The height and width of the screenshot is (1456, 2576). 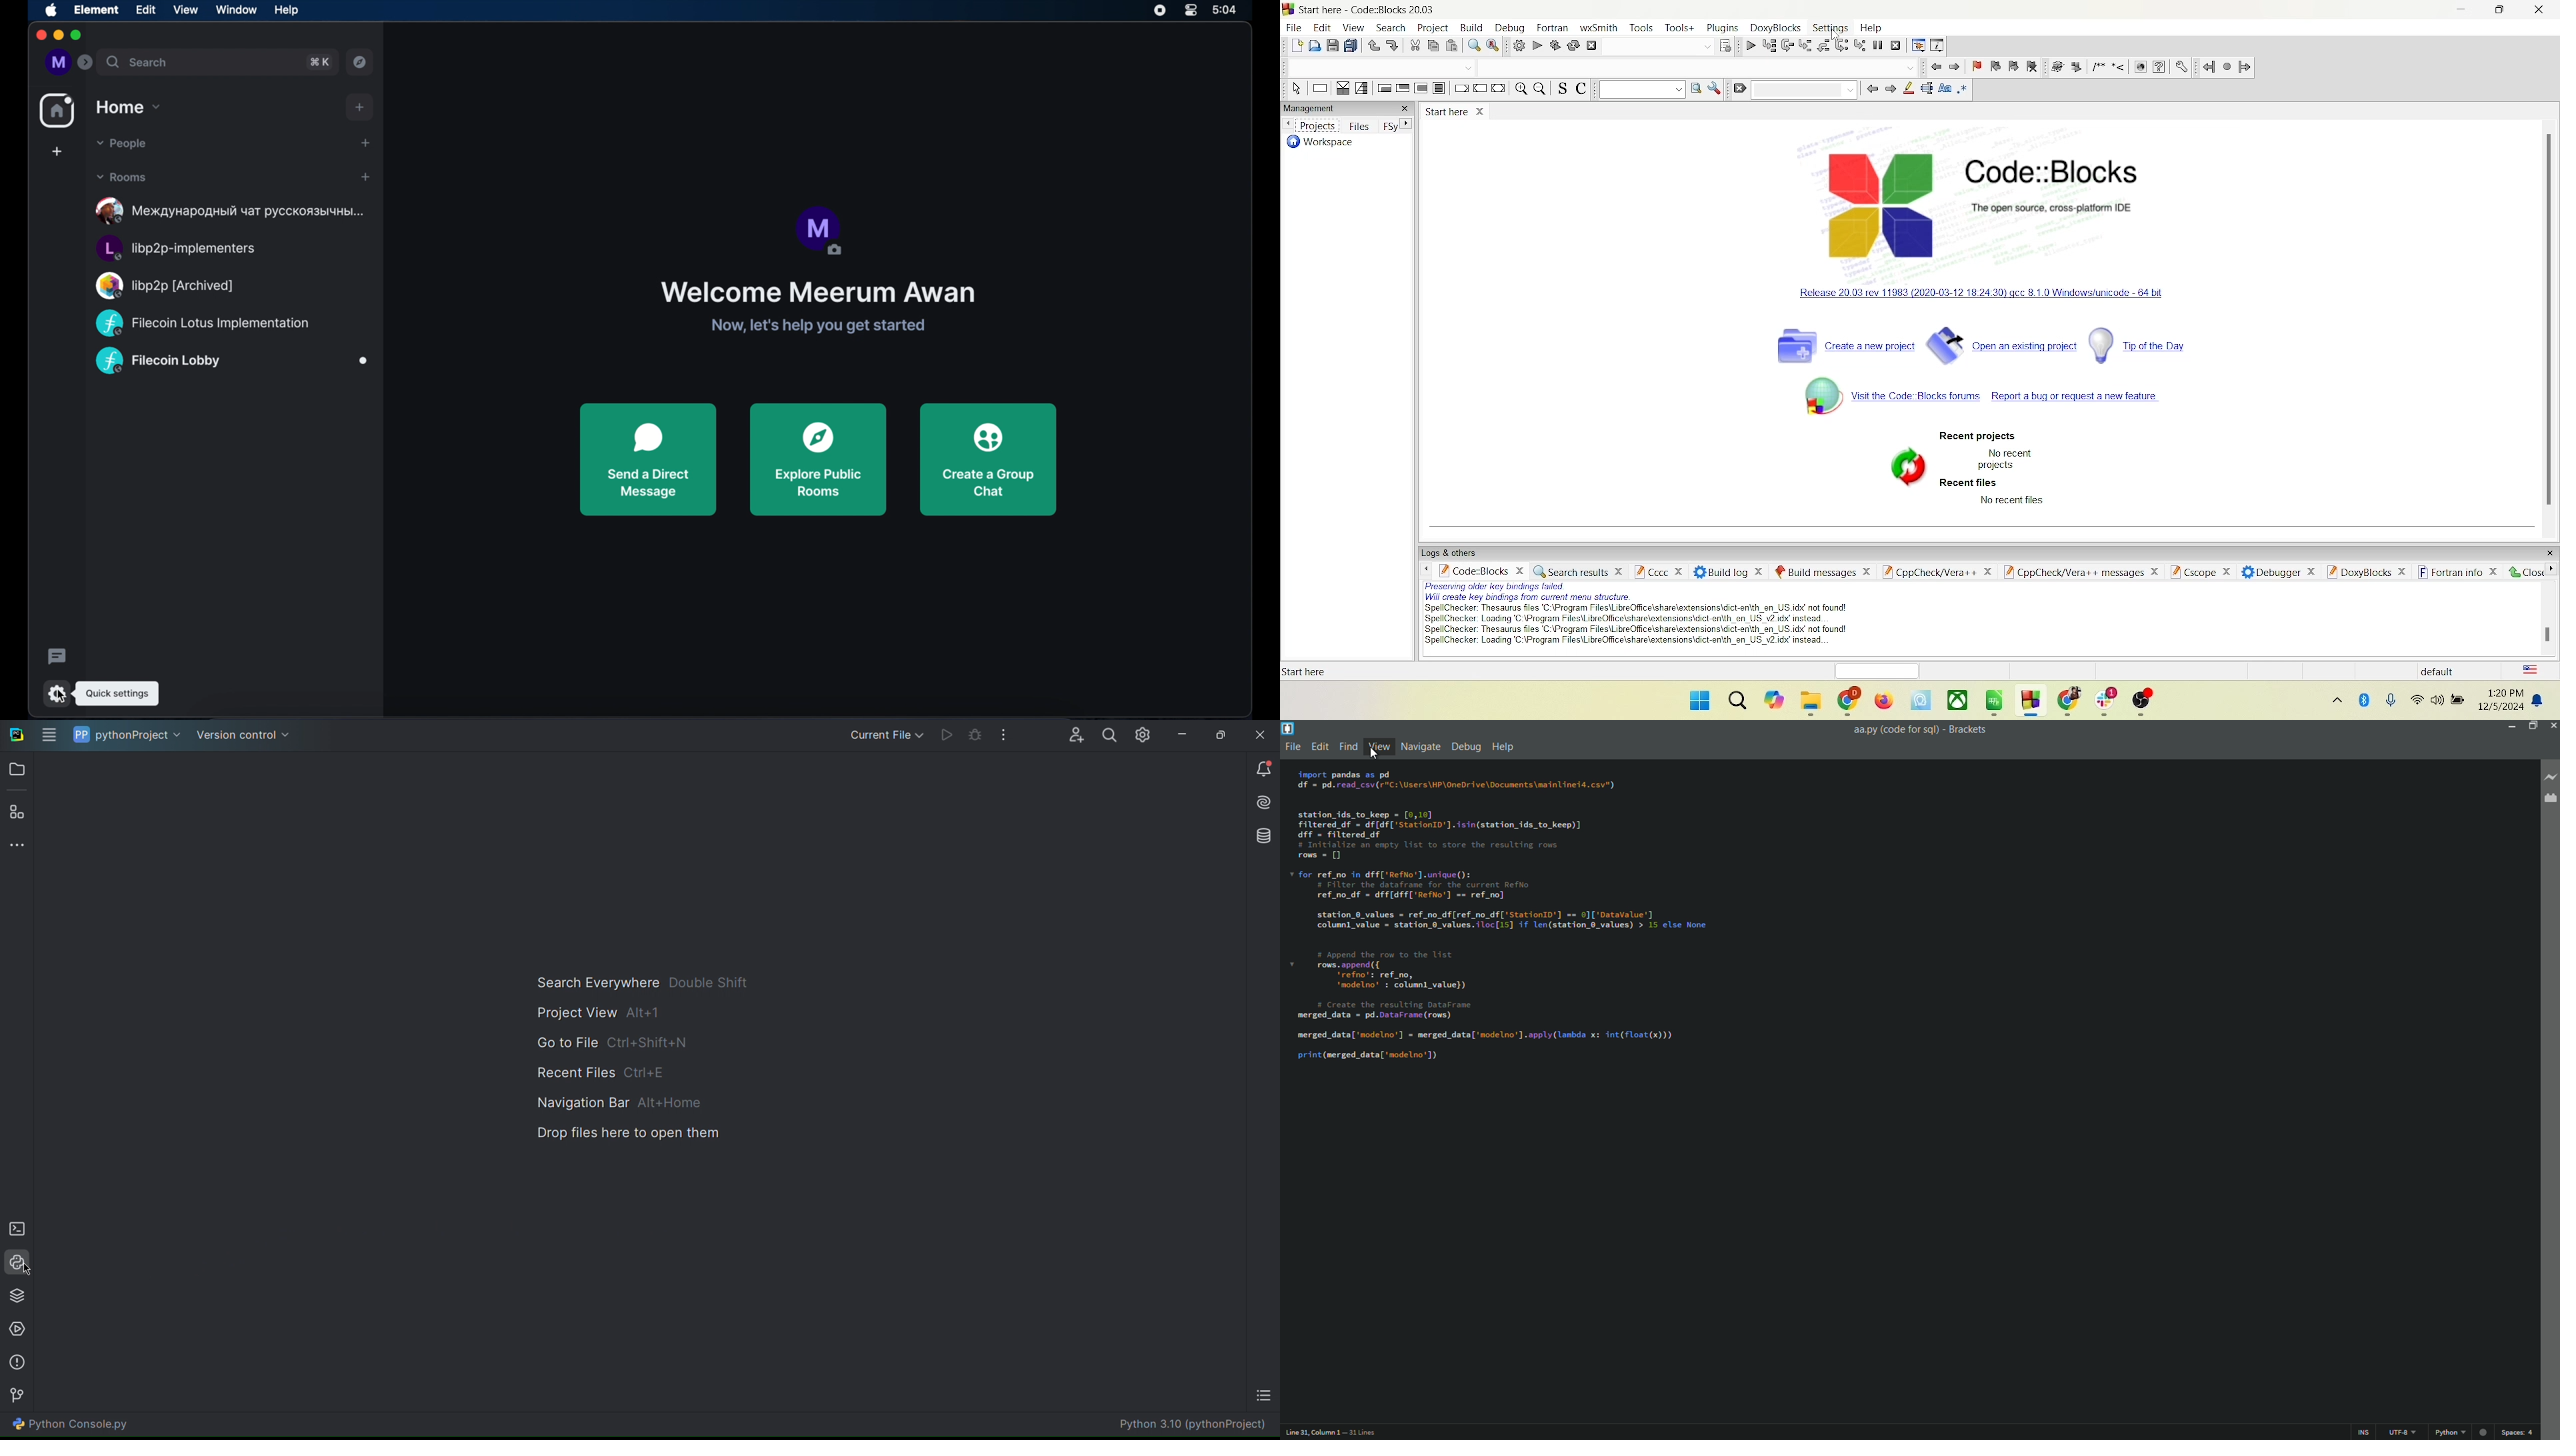 What do you see at coordinates (1896, 45) in the screenshot?
I see `stop debugger` at bounding box center [1896, 45].